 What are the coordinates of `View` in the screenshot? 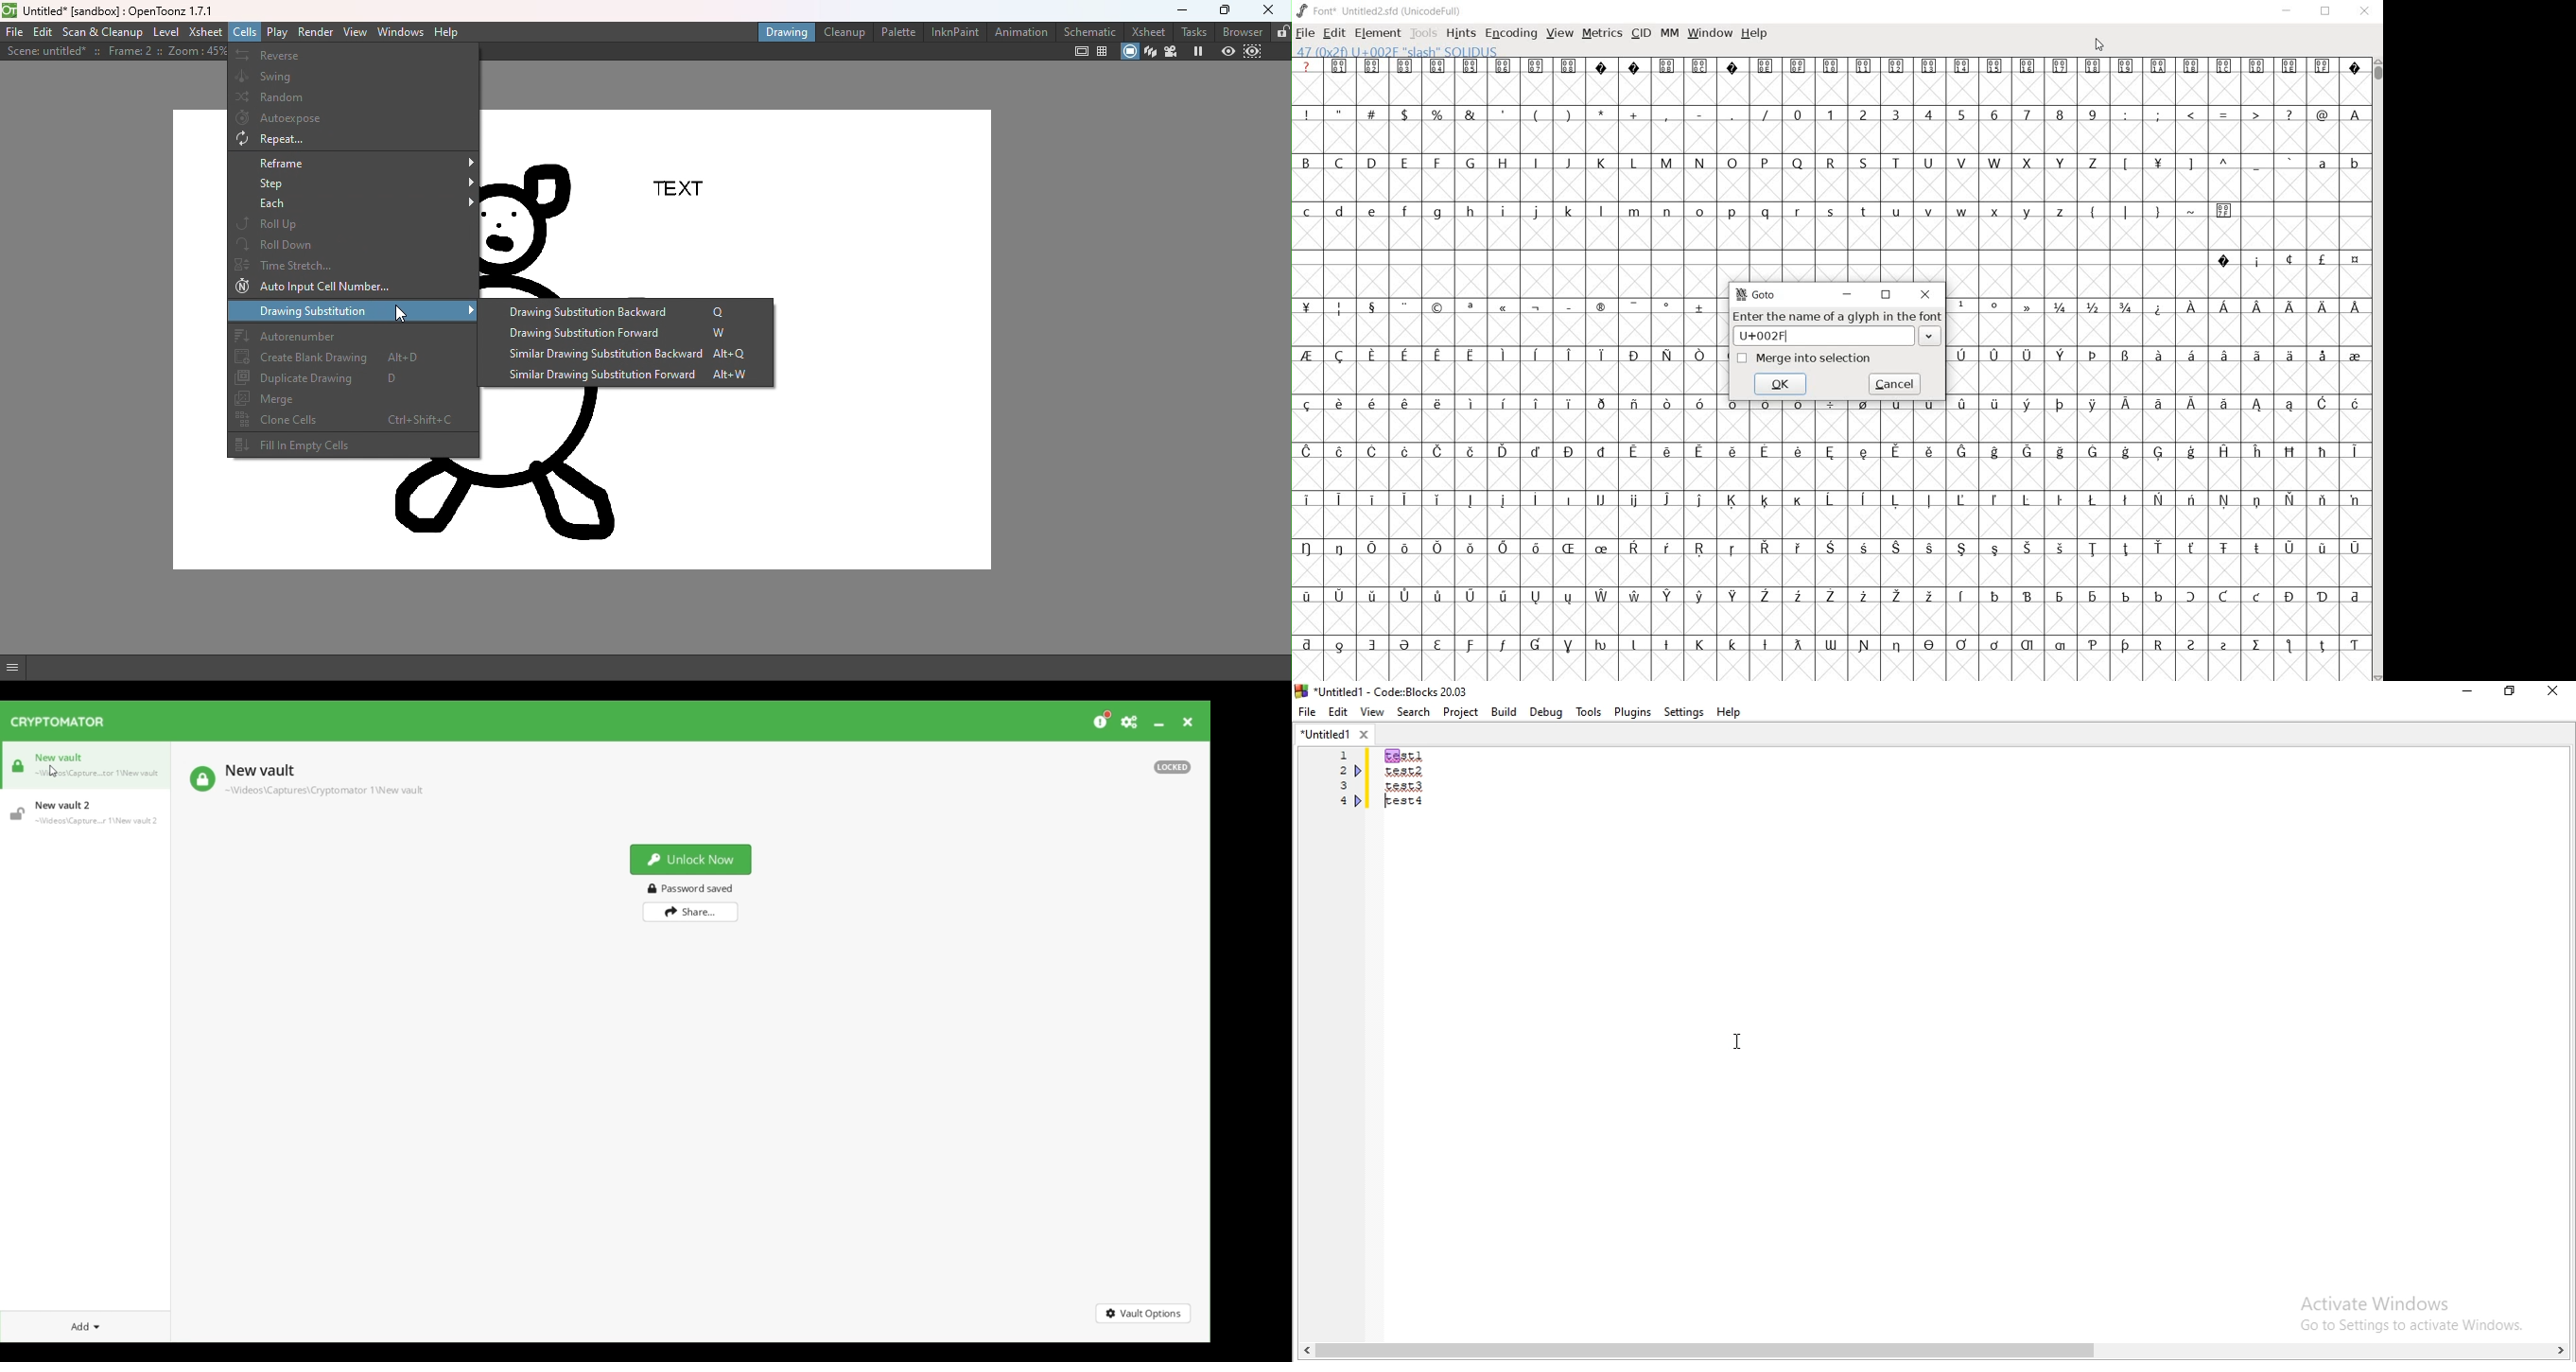 It's located at (357, 34).